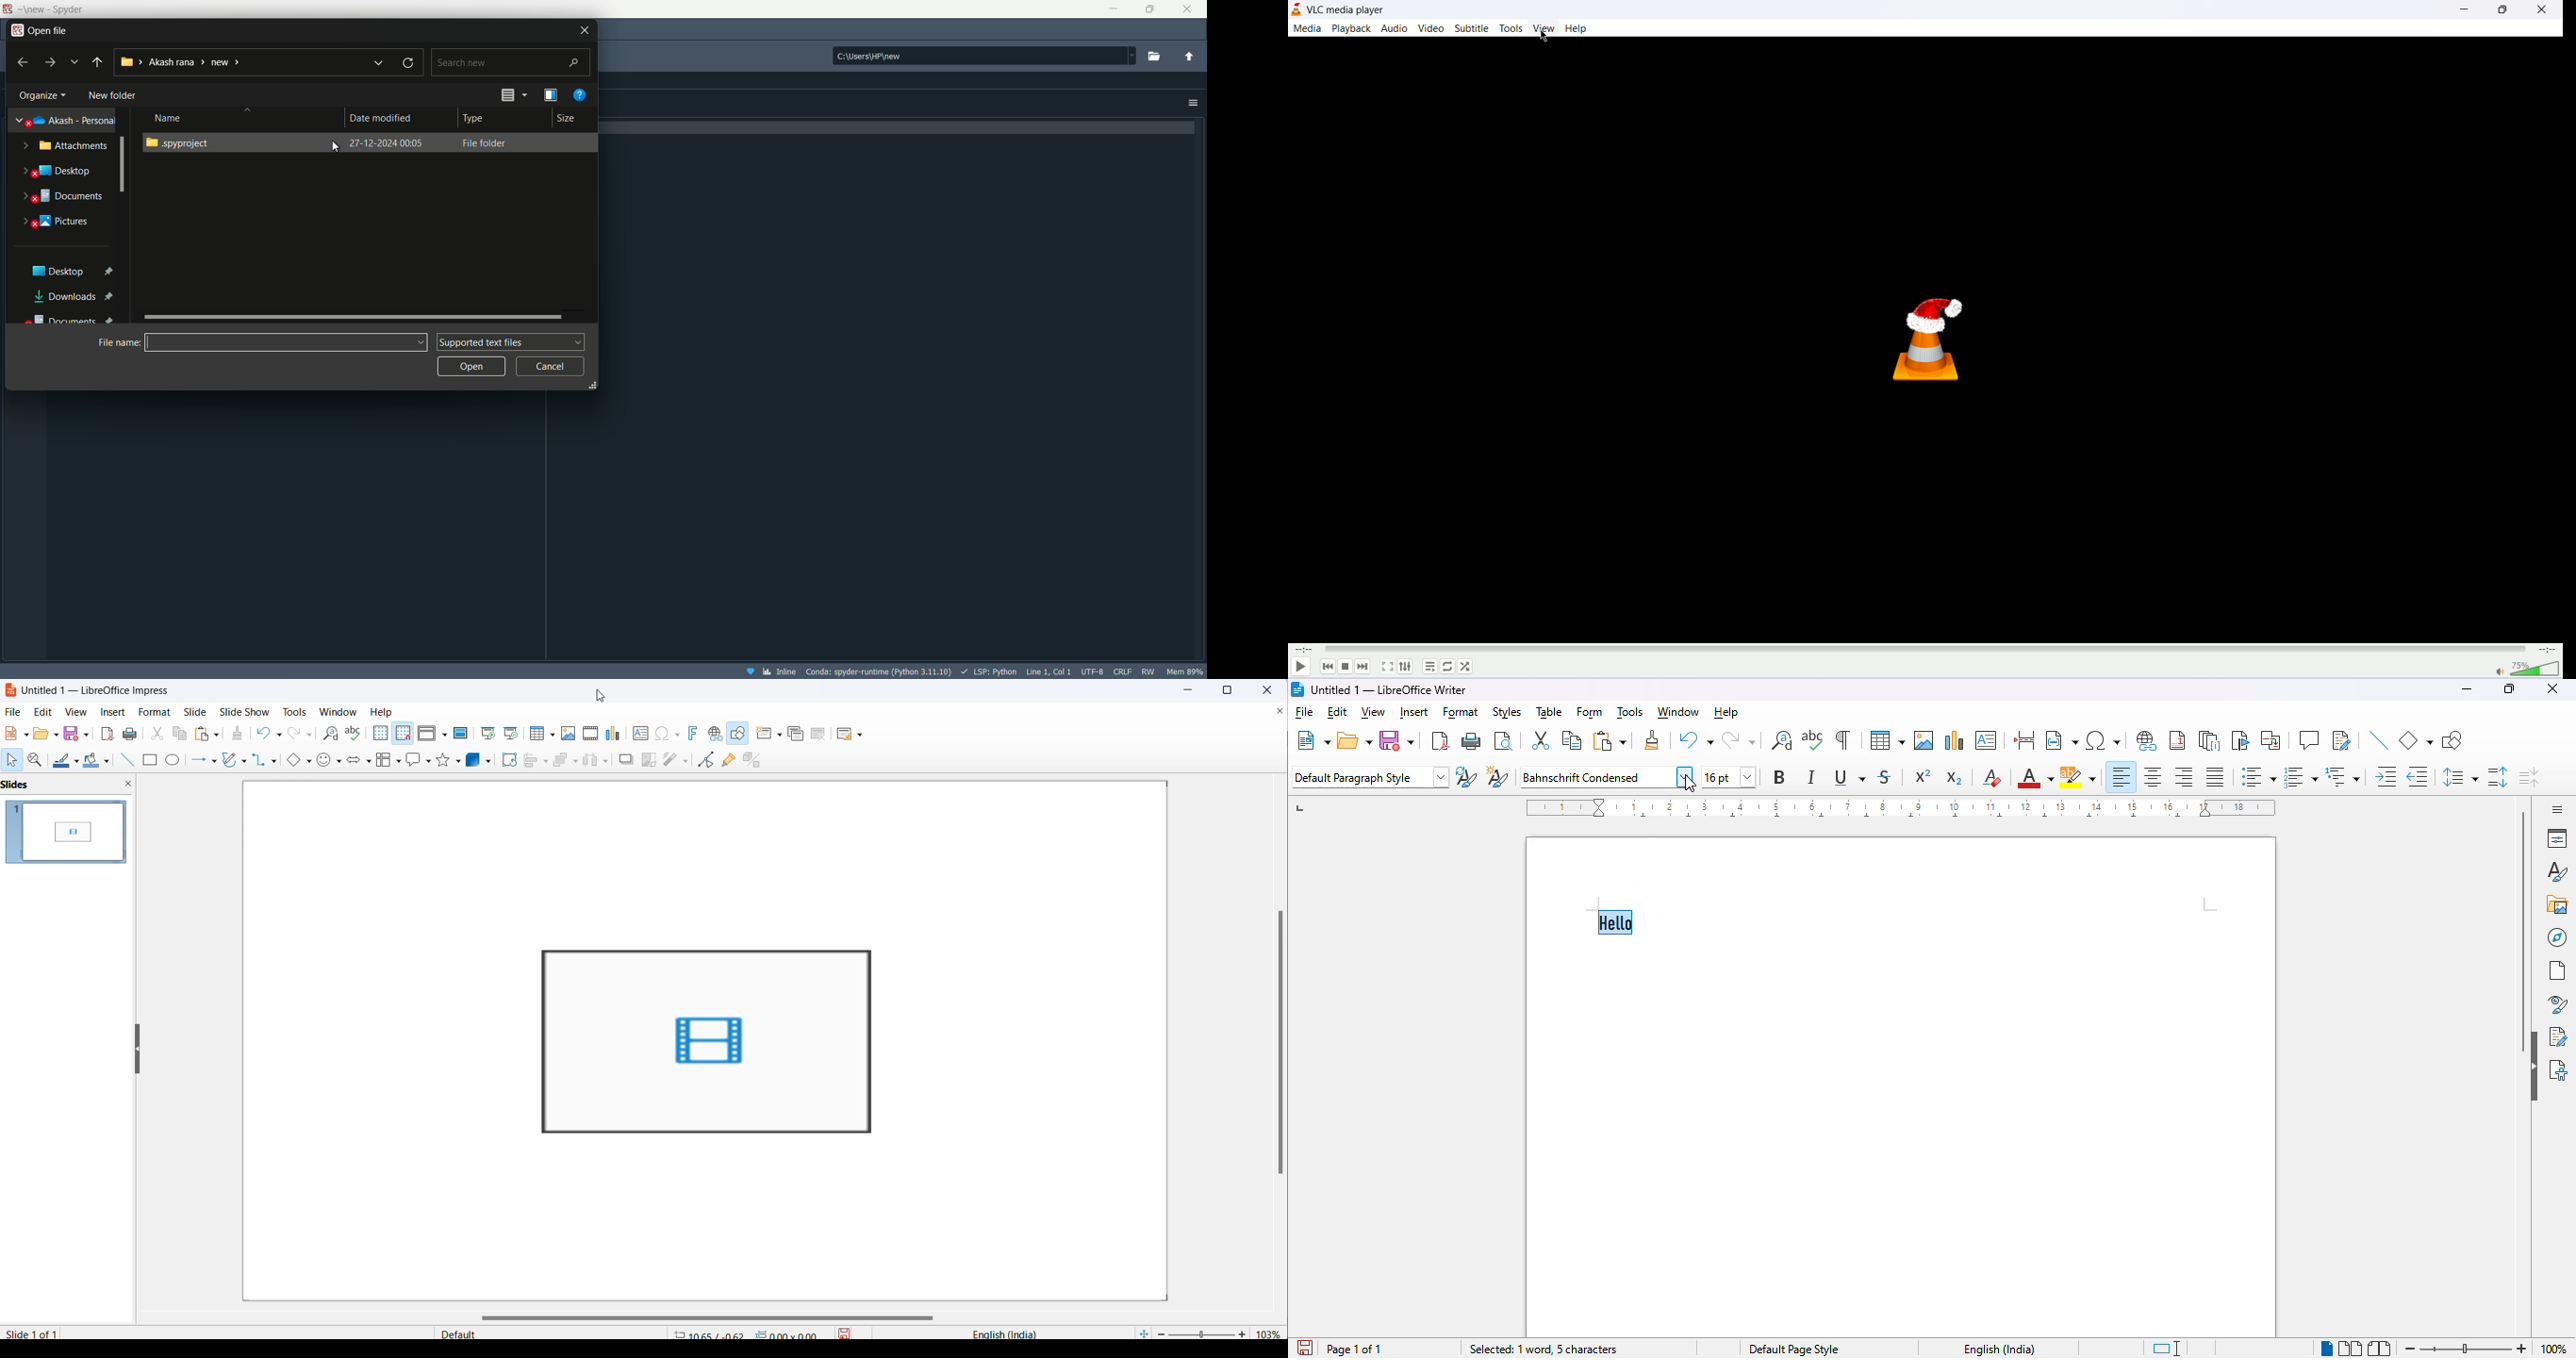 This screenshot has width=2576, height=1372. Describe the element at coordinates (1729, 777) in the screenshot. I see `font size` at that location.